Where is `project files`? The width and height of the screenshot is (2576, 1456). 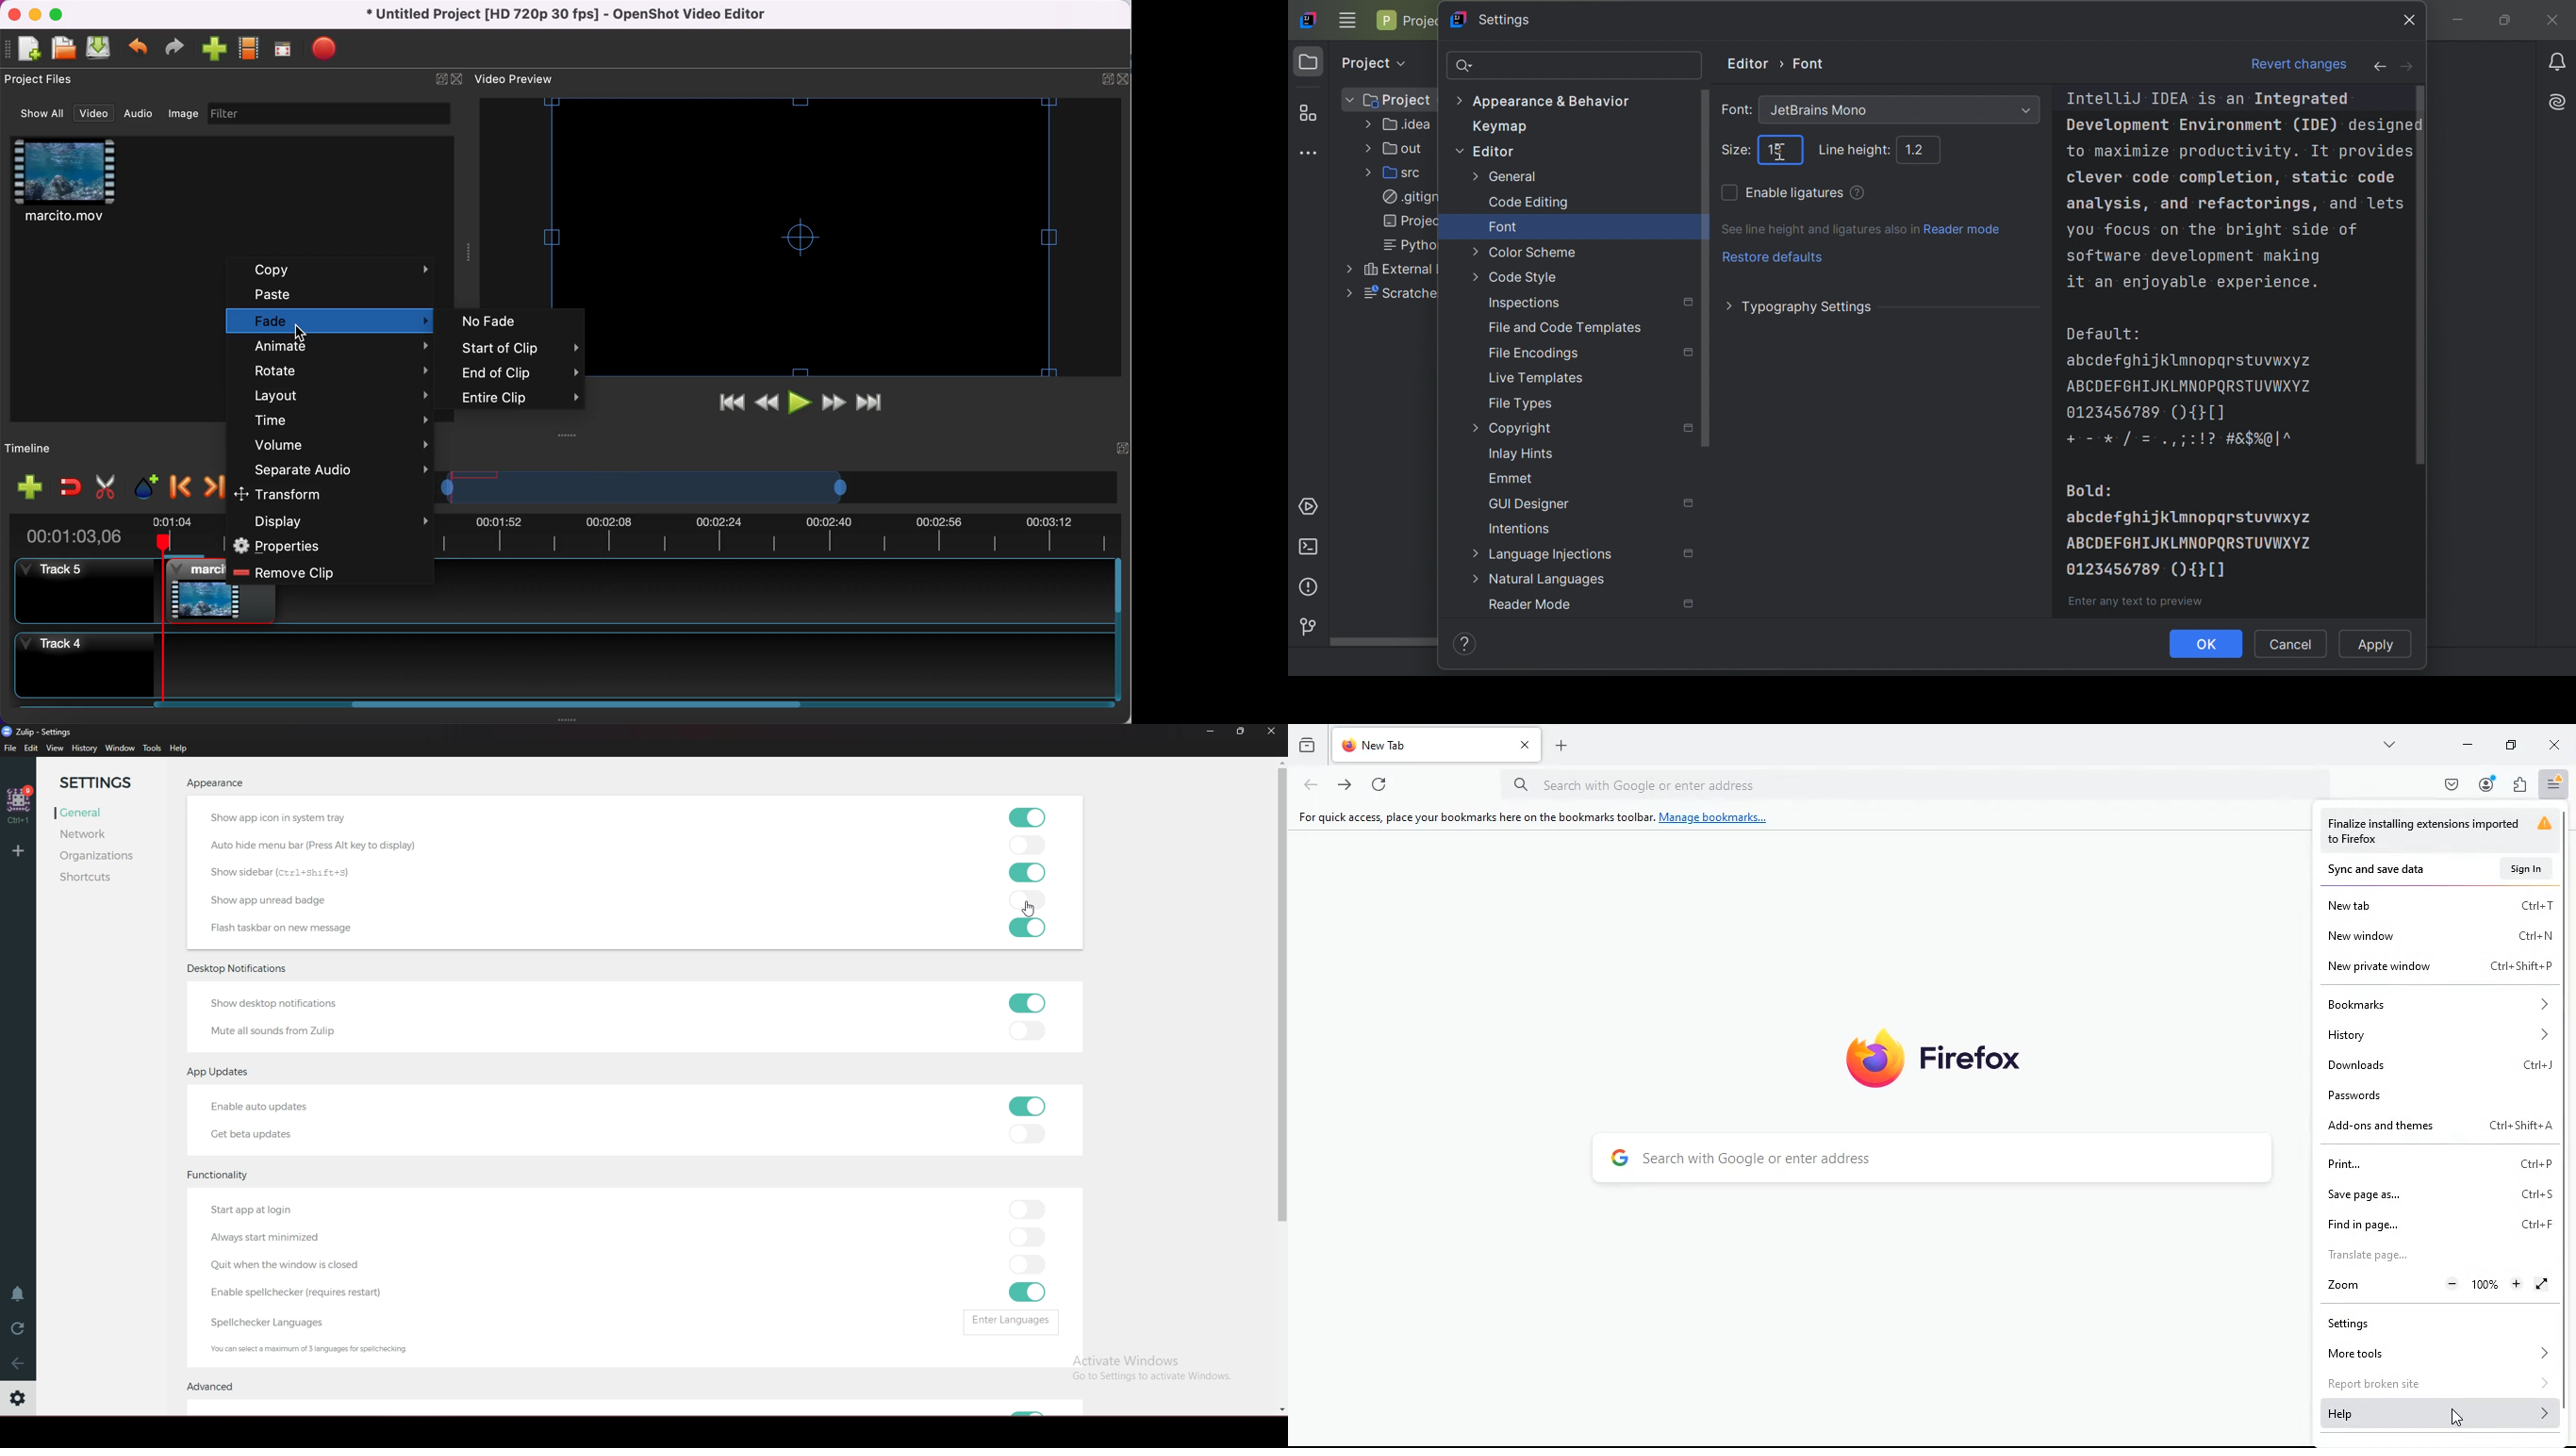 project files is located at coordinates (44, 81).